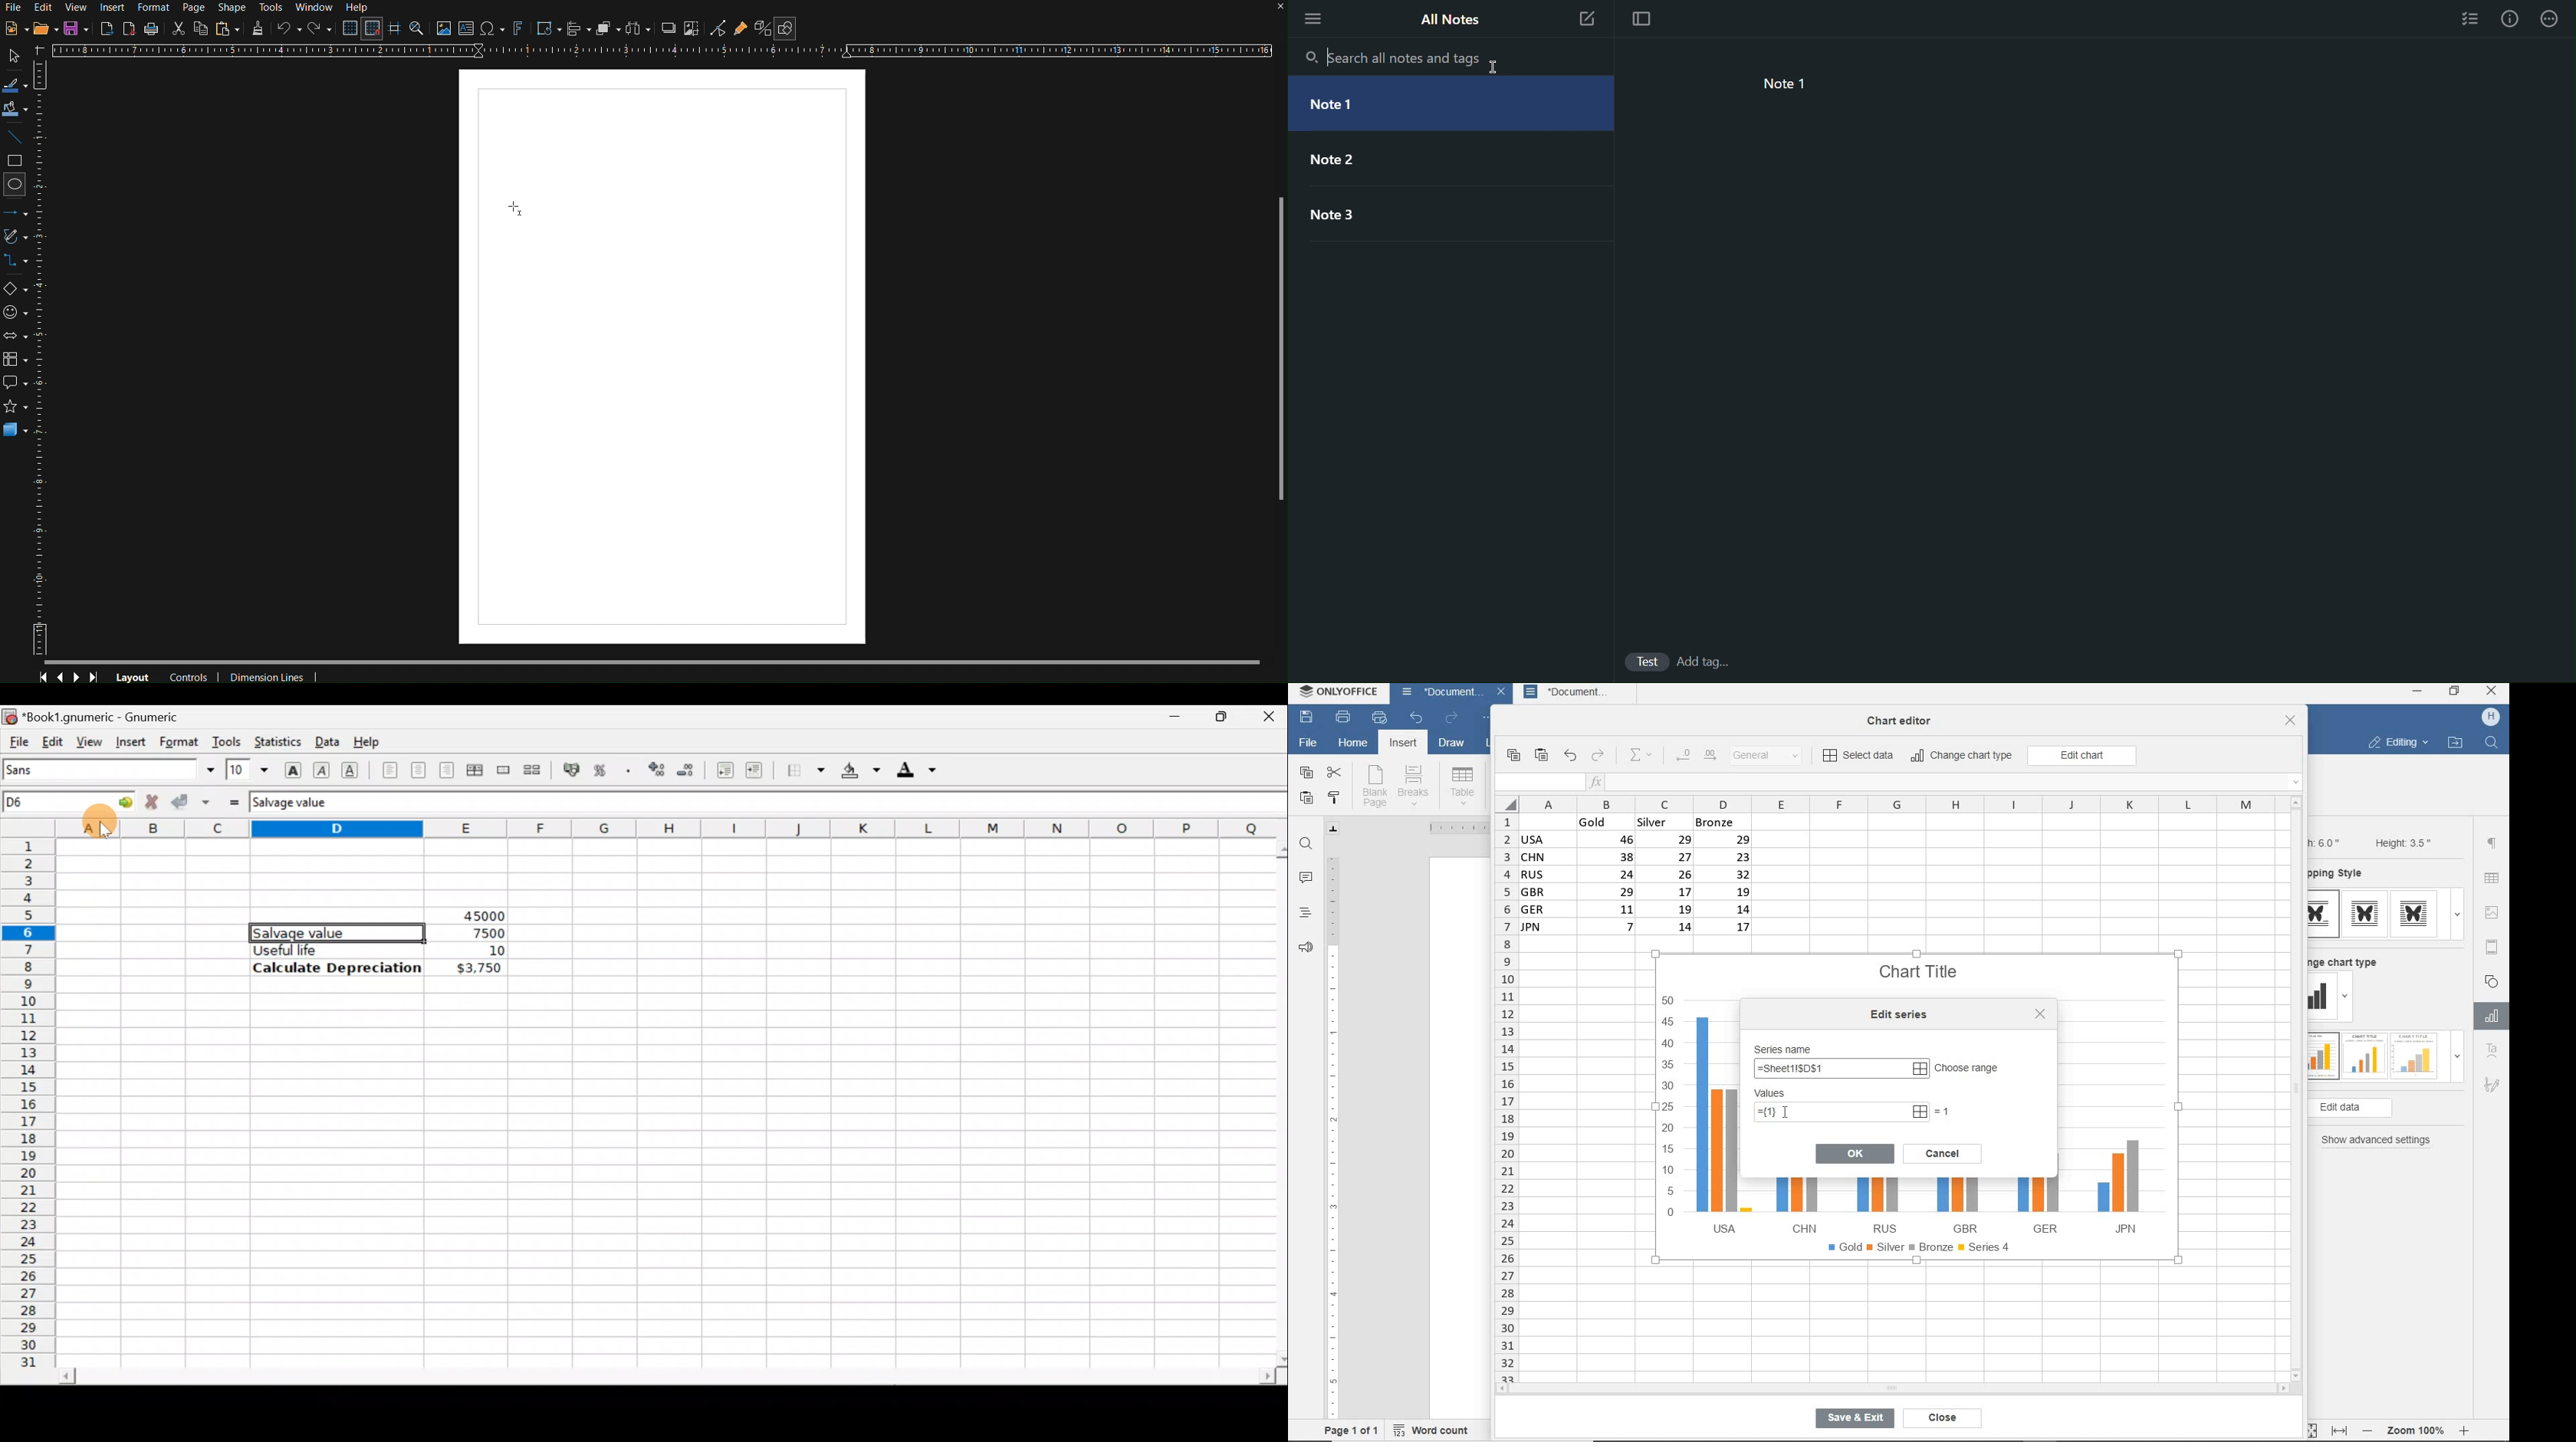 This screenshot has height=1456, width=2576. What do you see at coordinates (2555, 18) in the screenshot?
I see `More` at bounding box center [2555, 18].